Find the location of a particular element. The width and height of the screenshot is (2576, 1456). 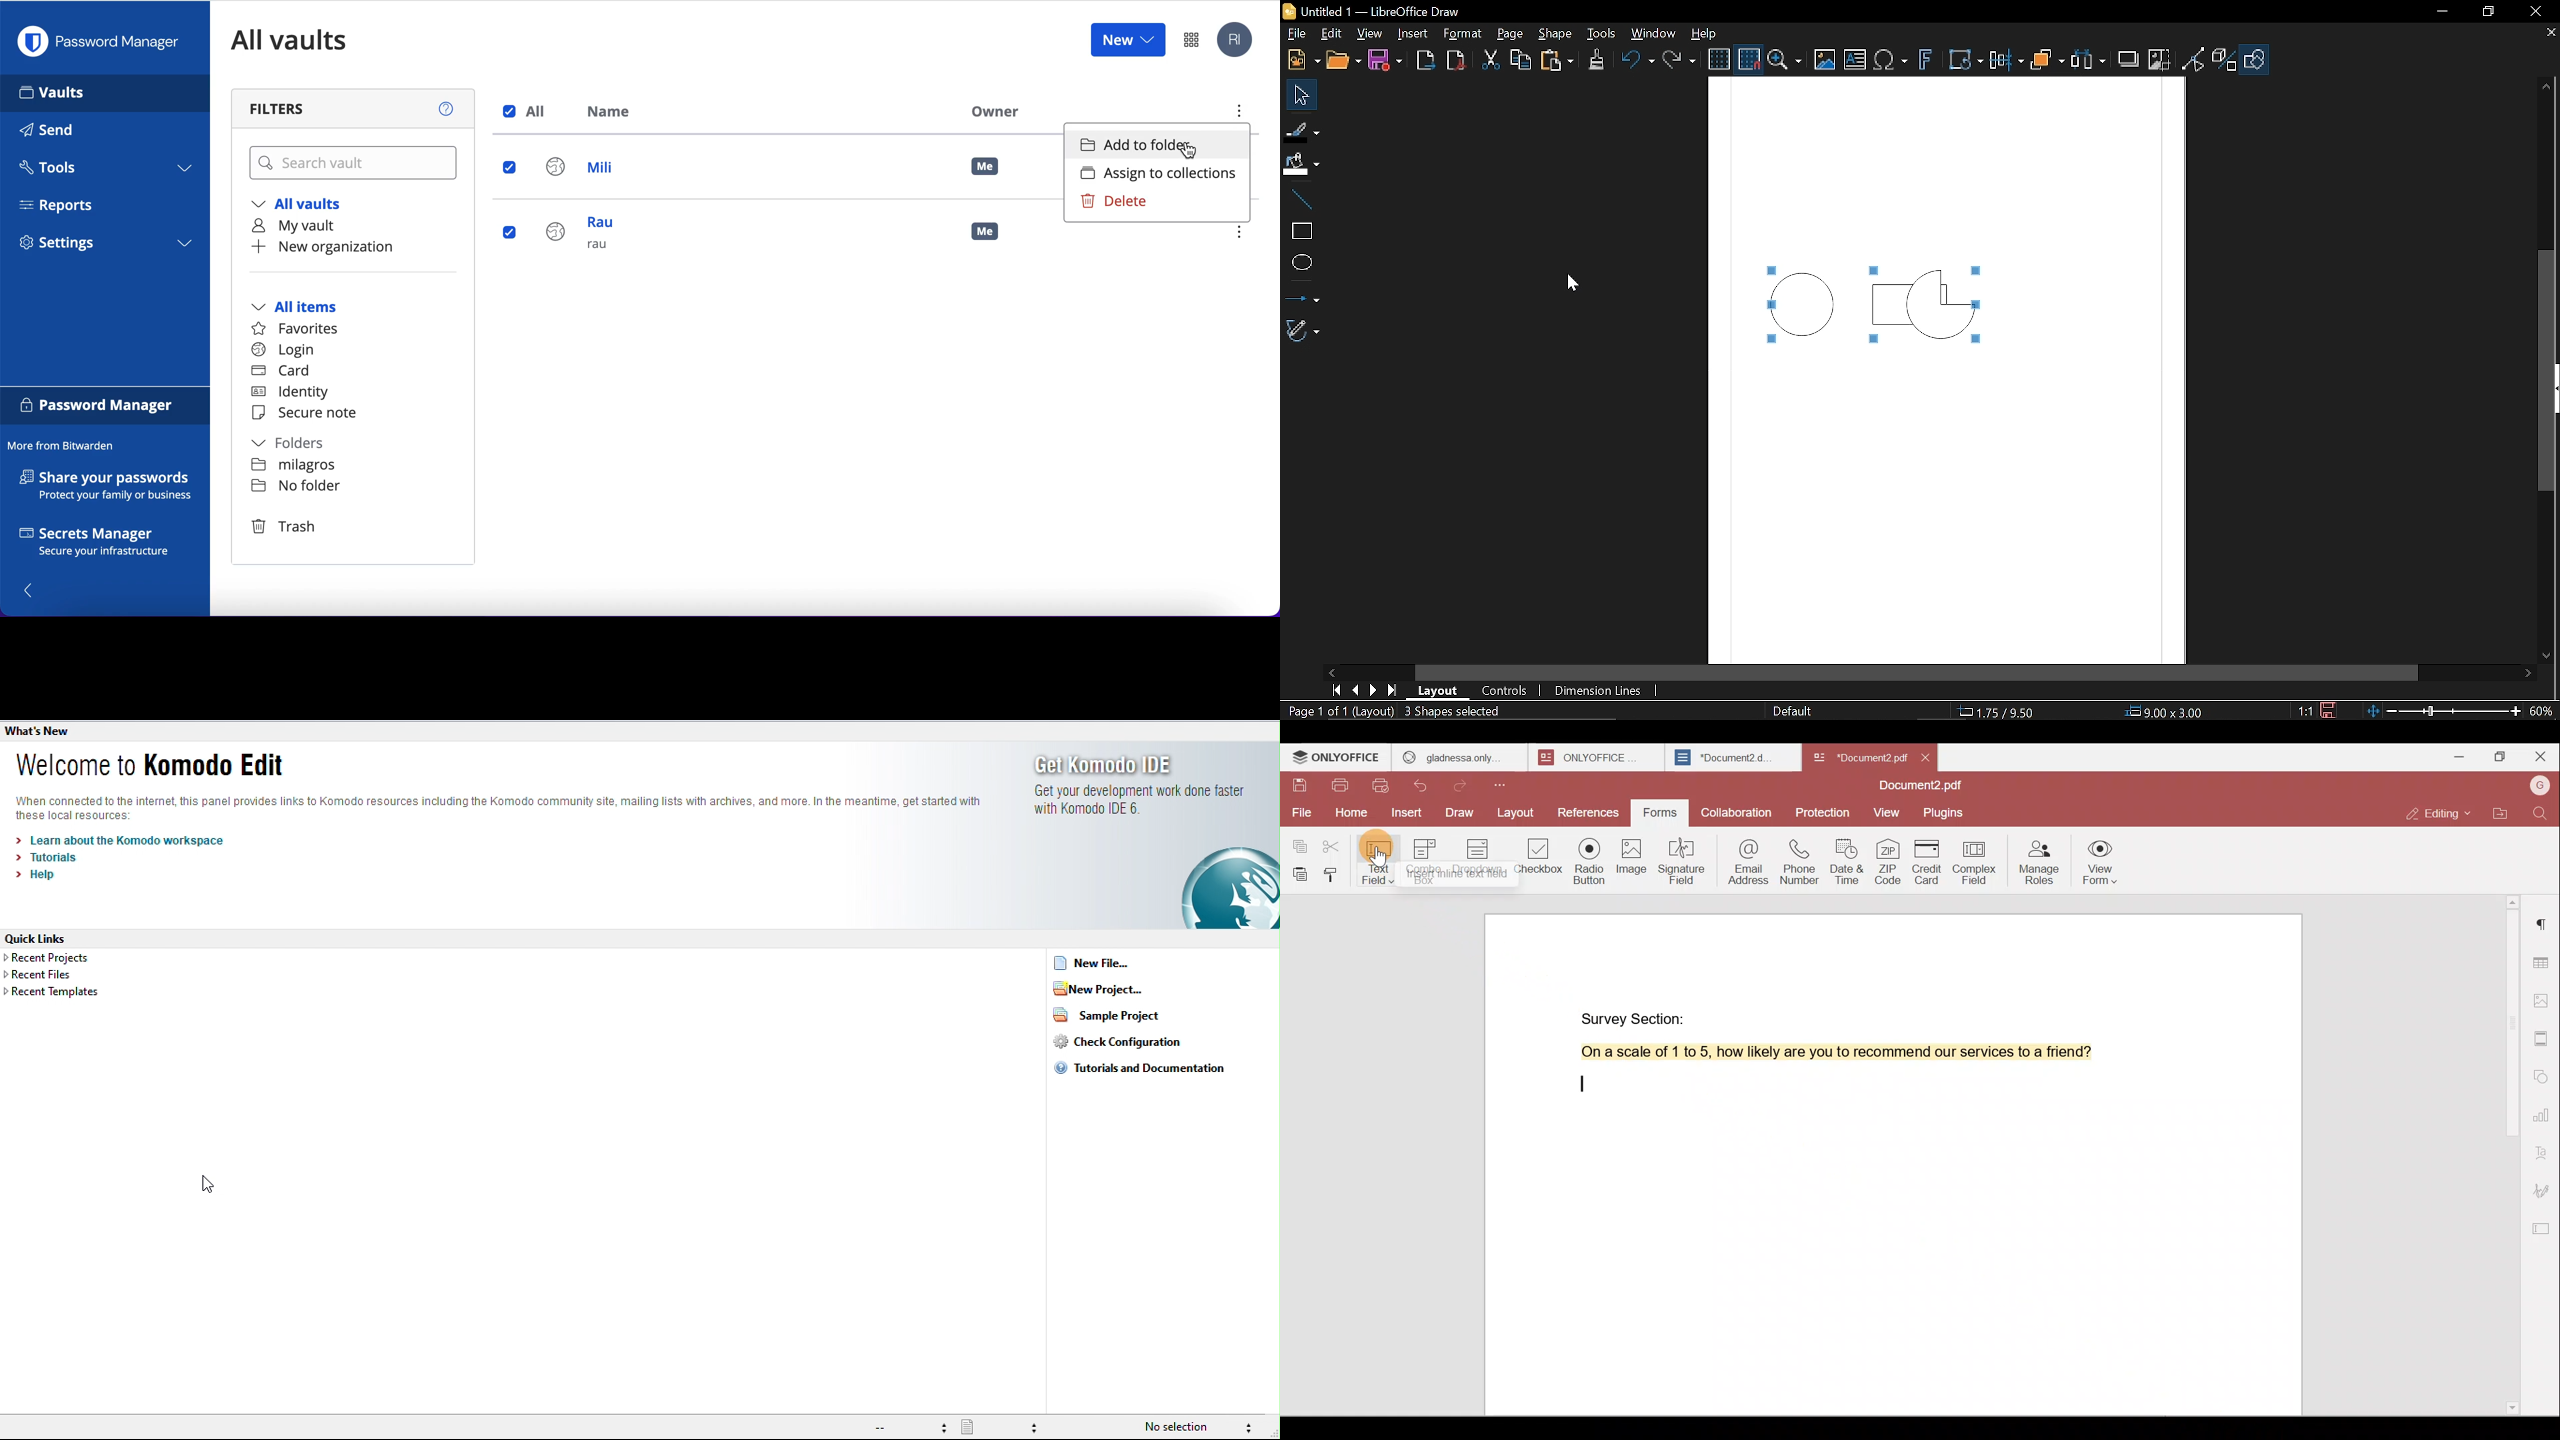

Vertical scrollbar is located at coordinates (2546, 370).